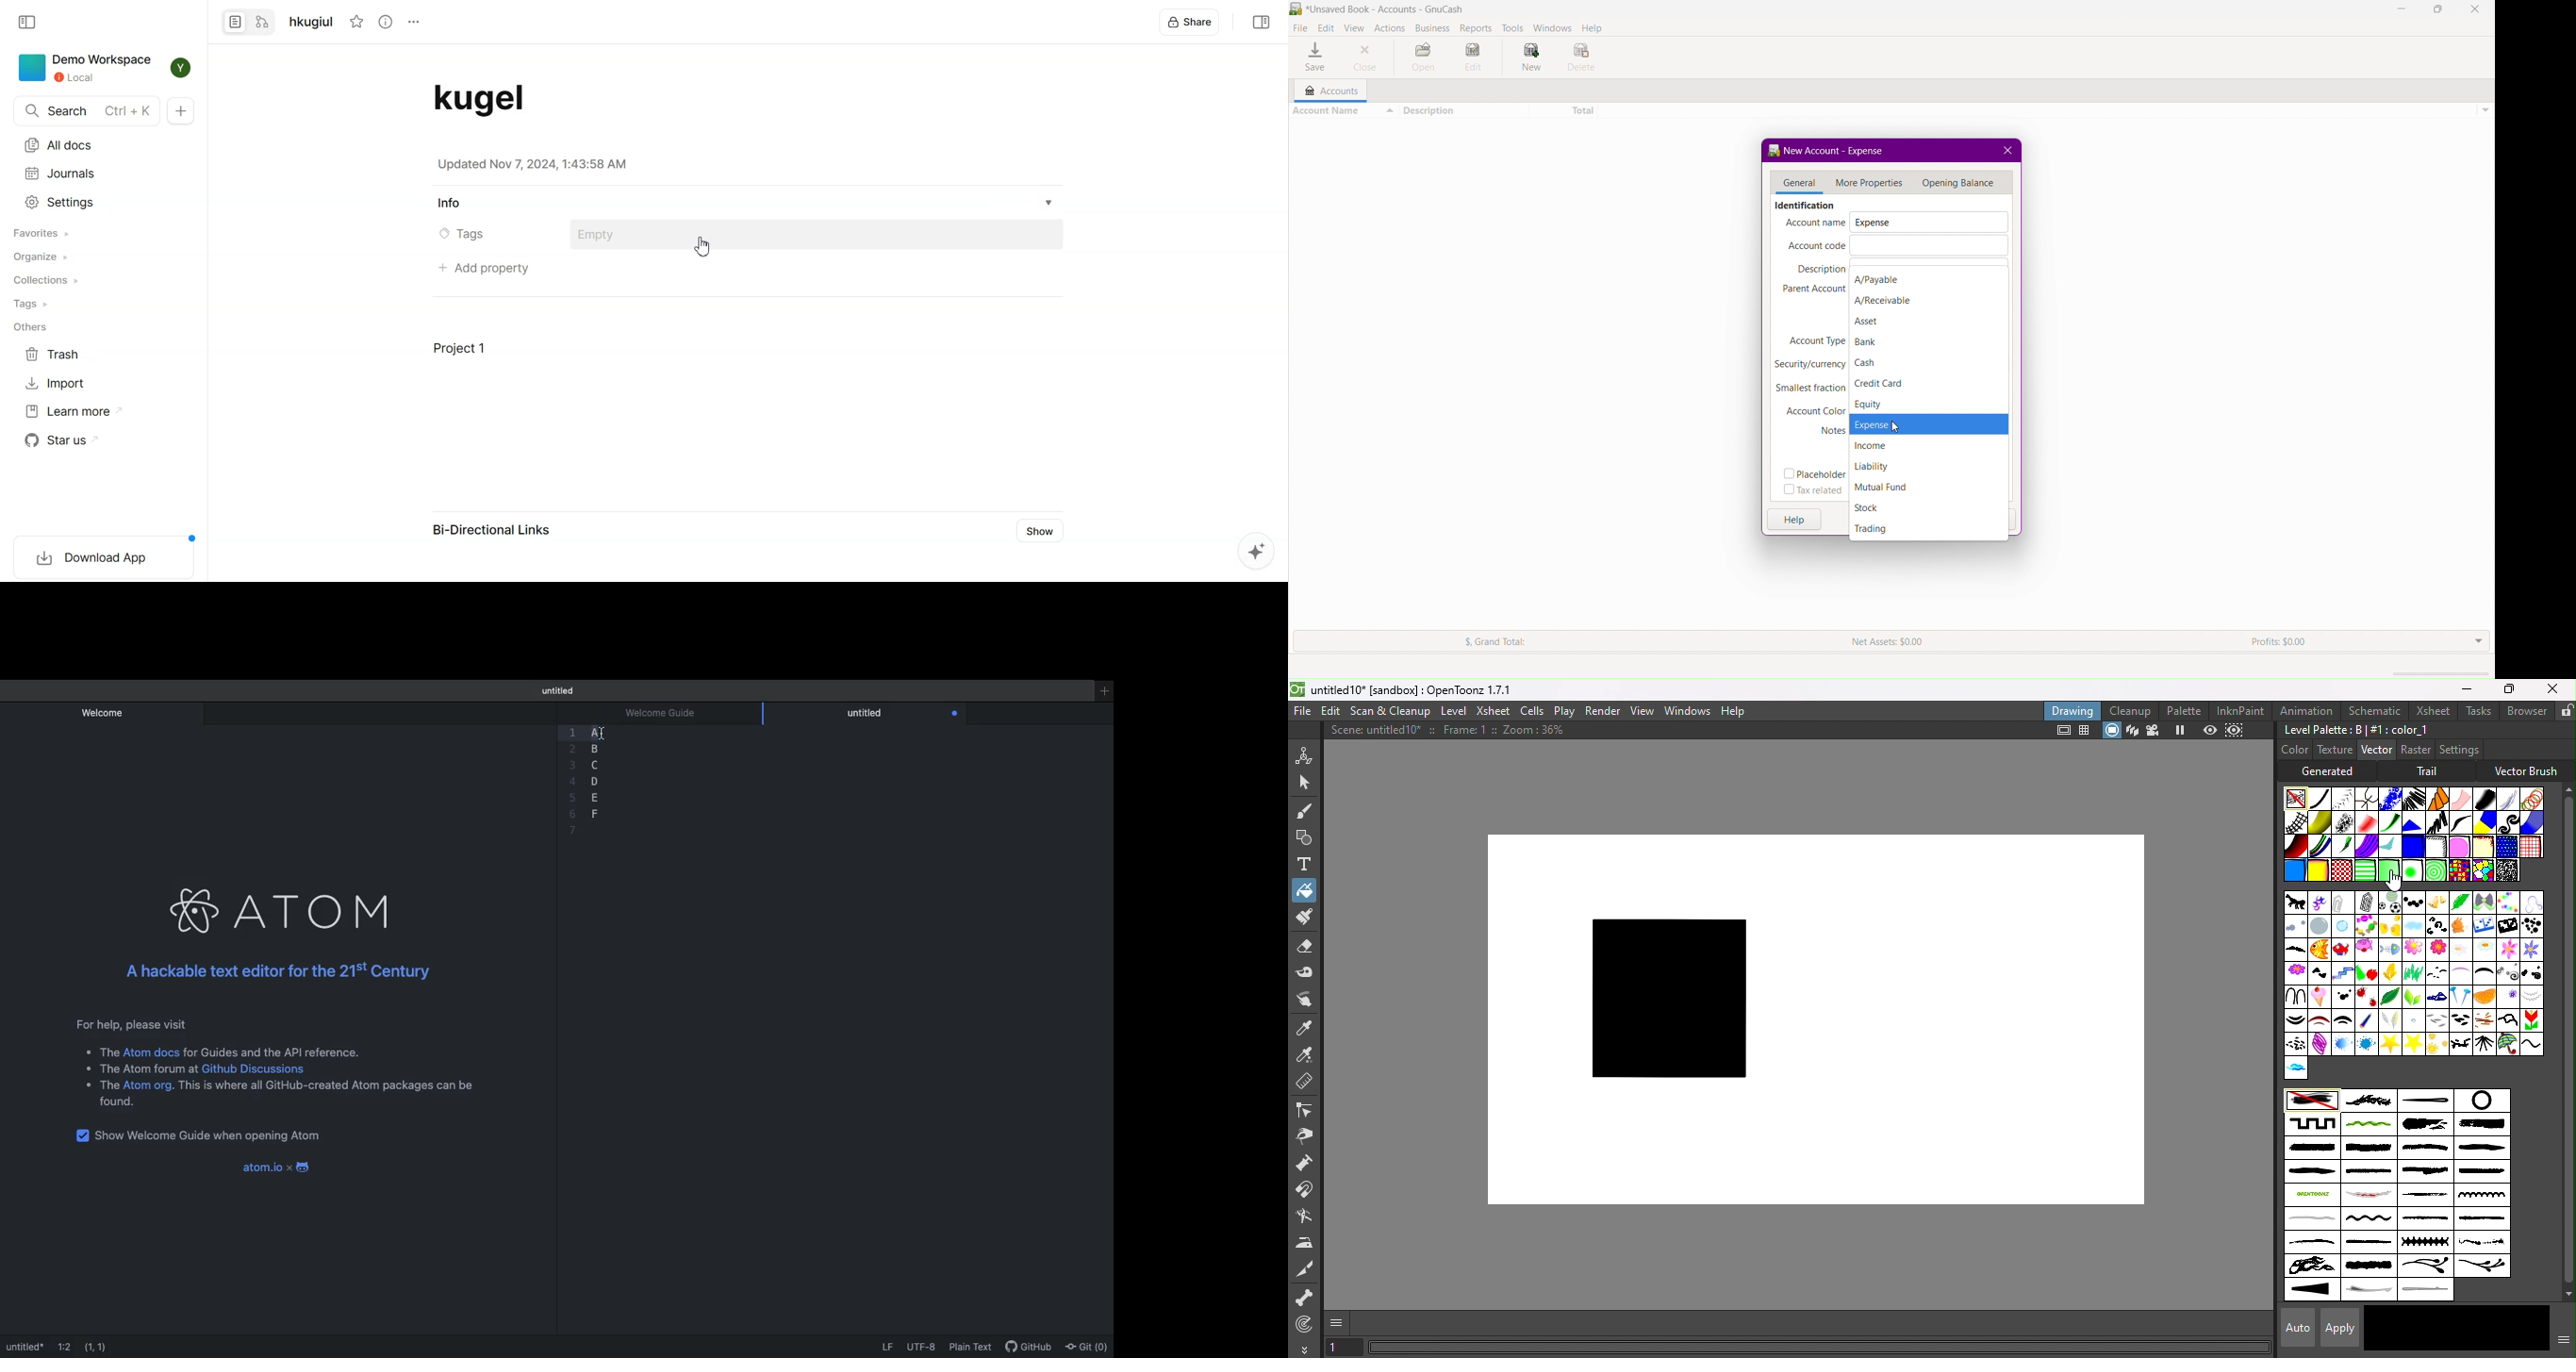  I want to click on Selection, so click(630, 732).